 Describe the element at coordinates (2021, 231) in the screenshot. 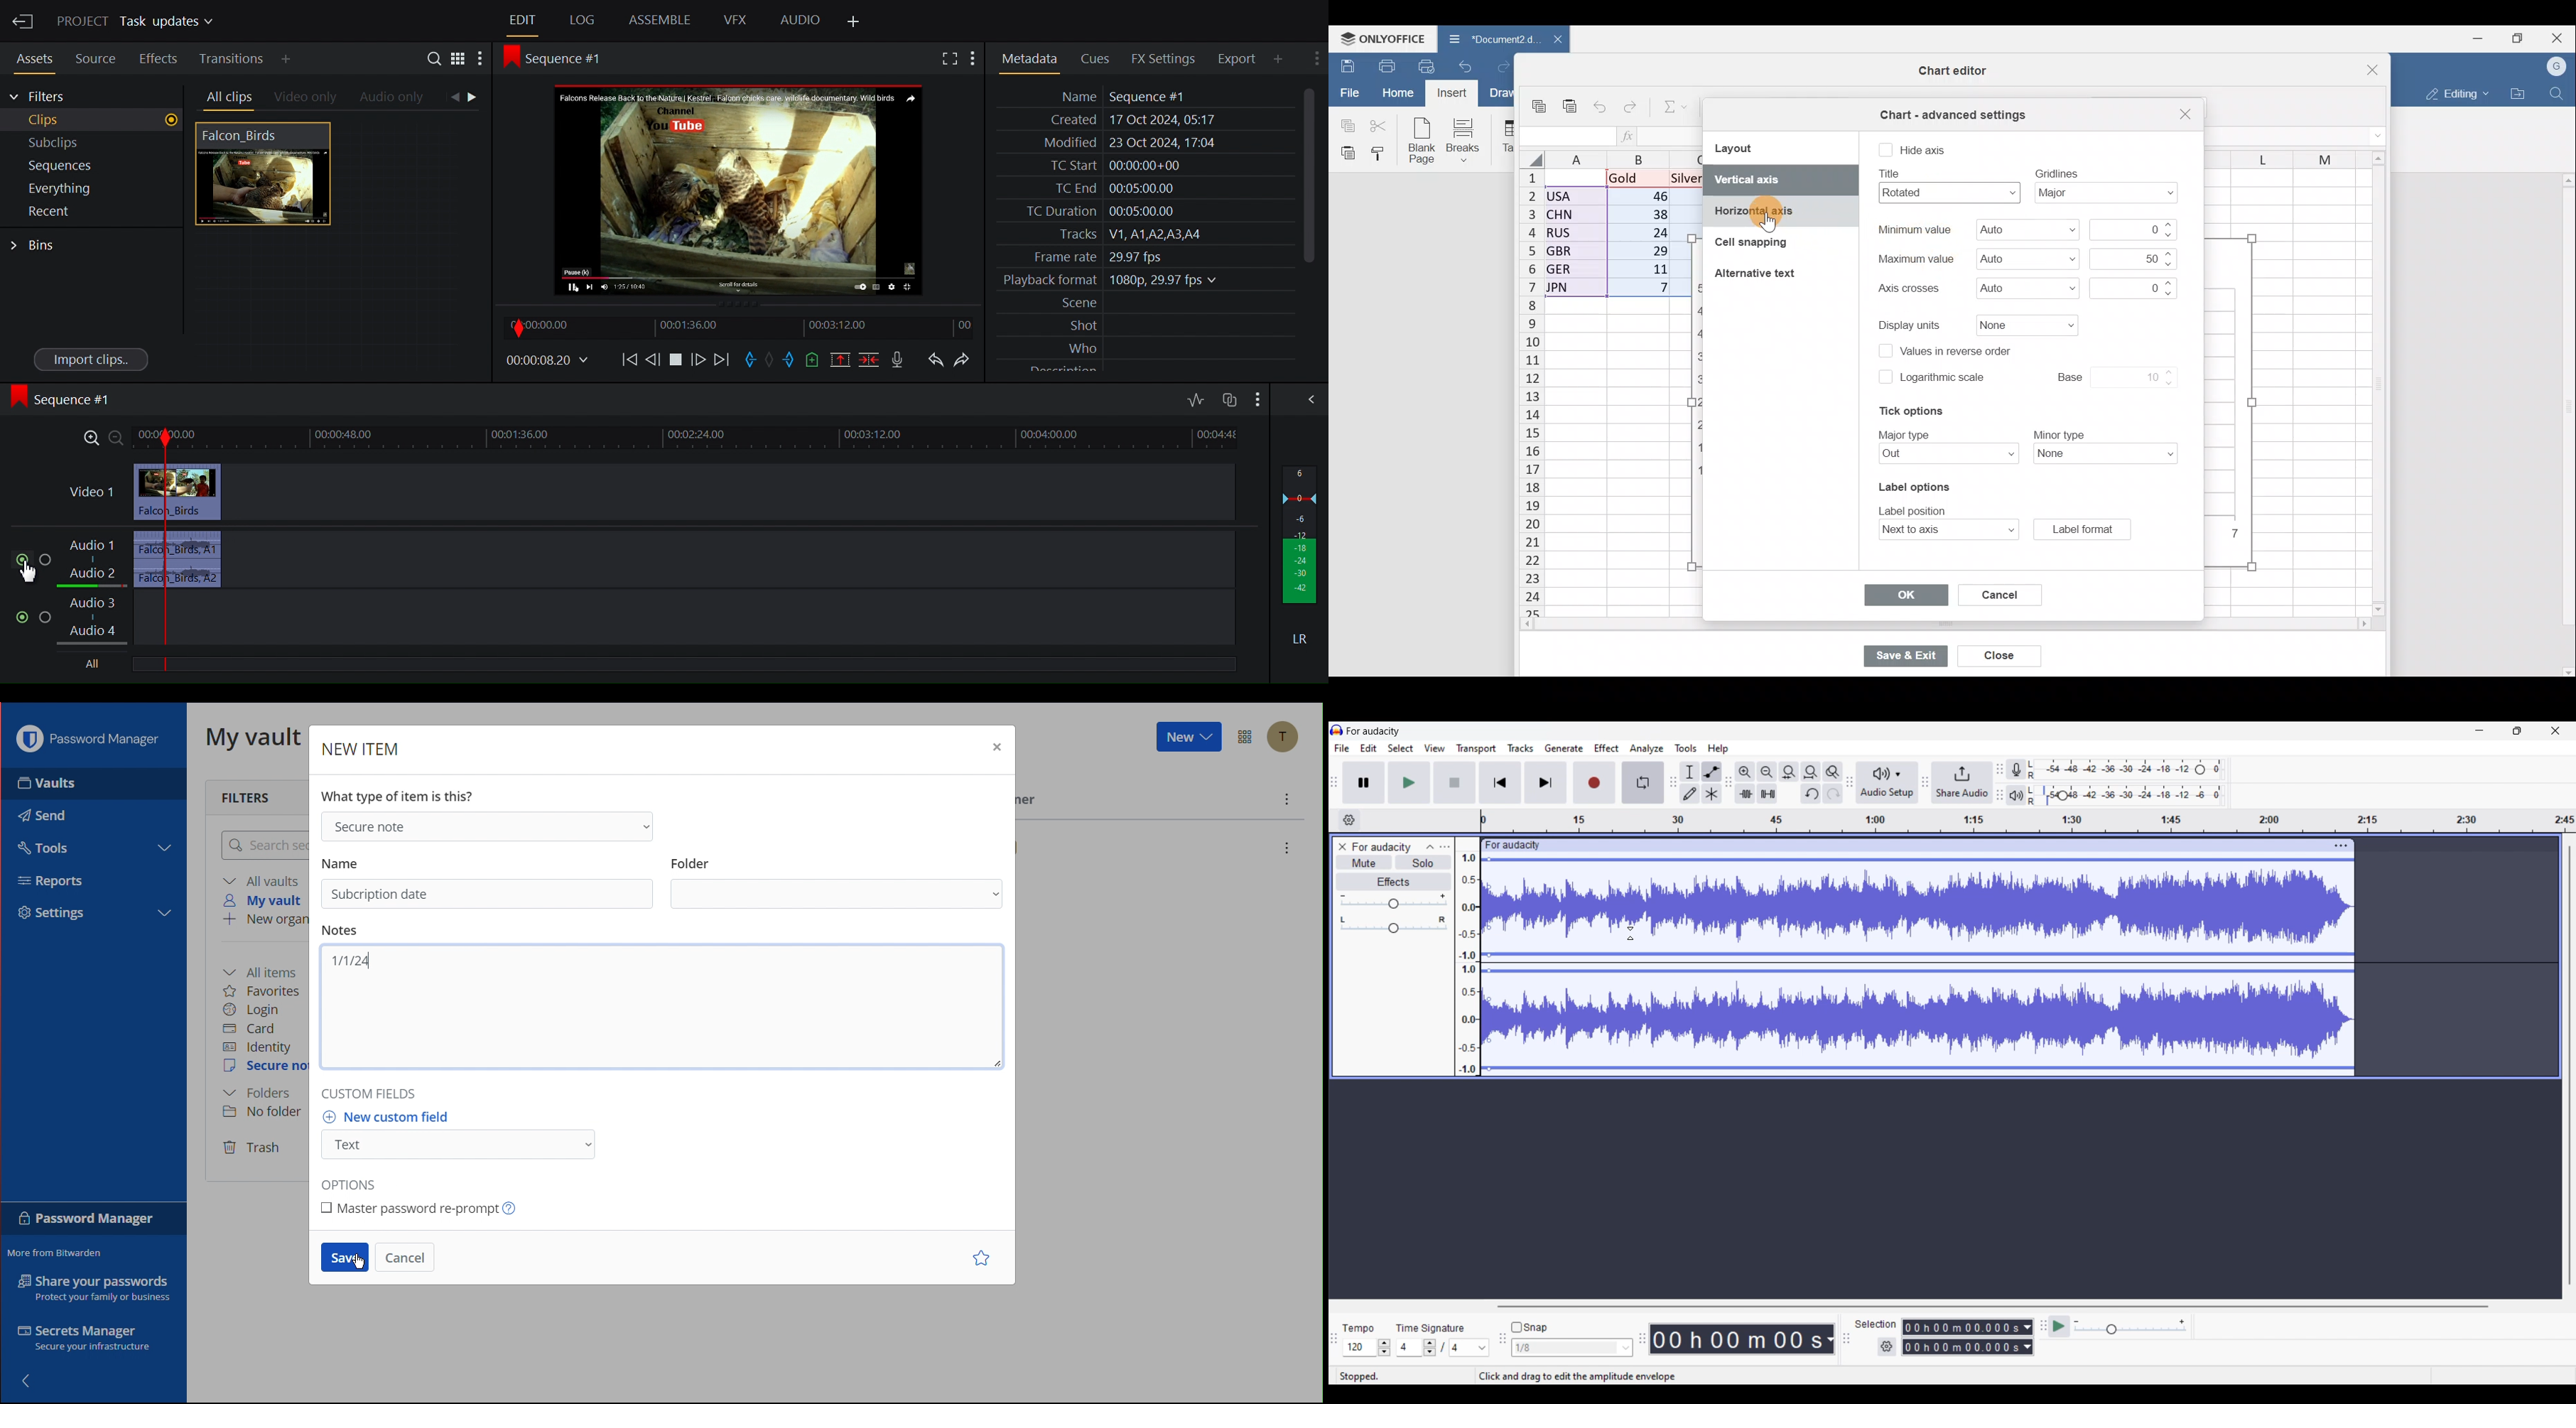

I see `Minimum value` at that location.